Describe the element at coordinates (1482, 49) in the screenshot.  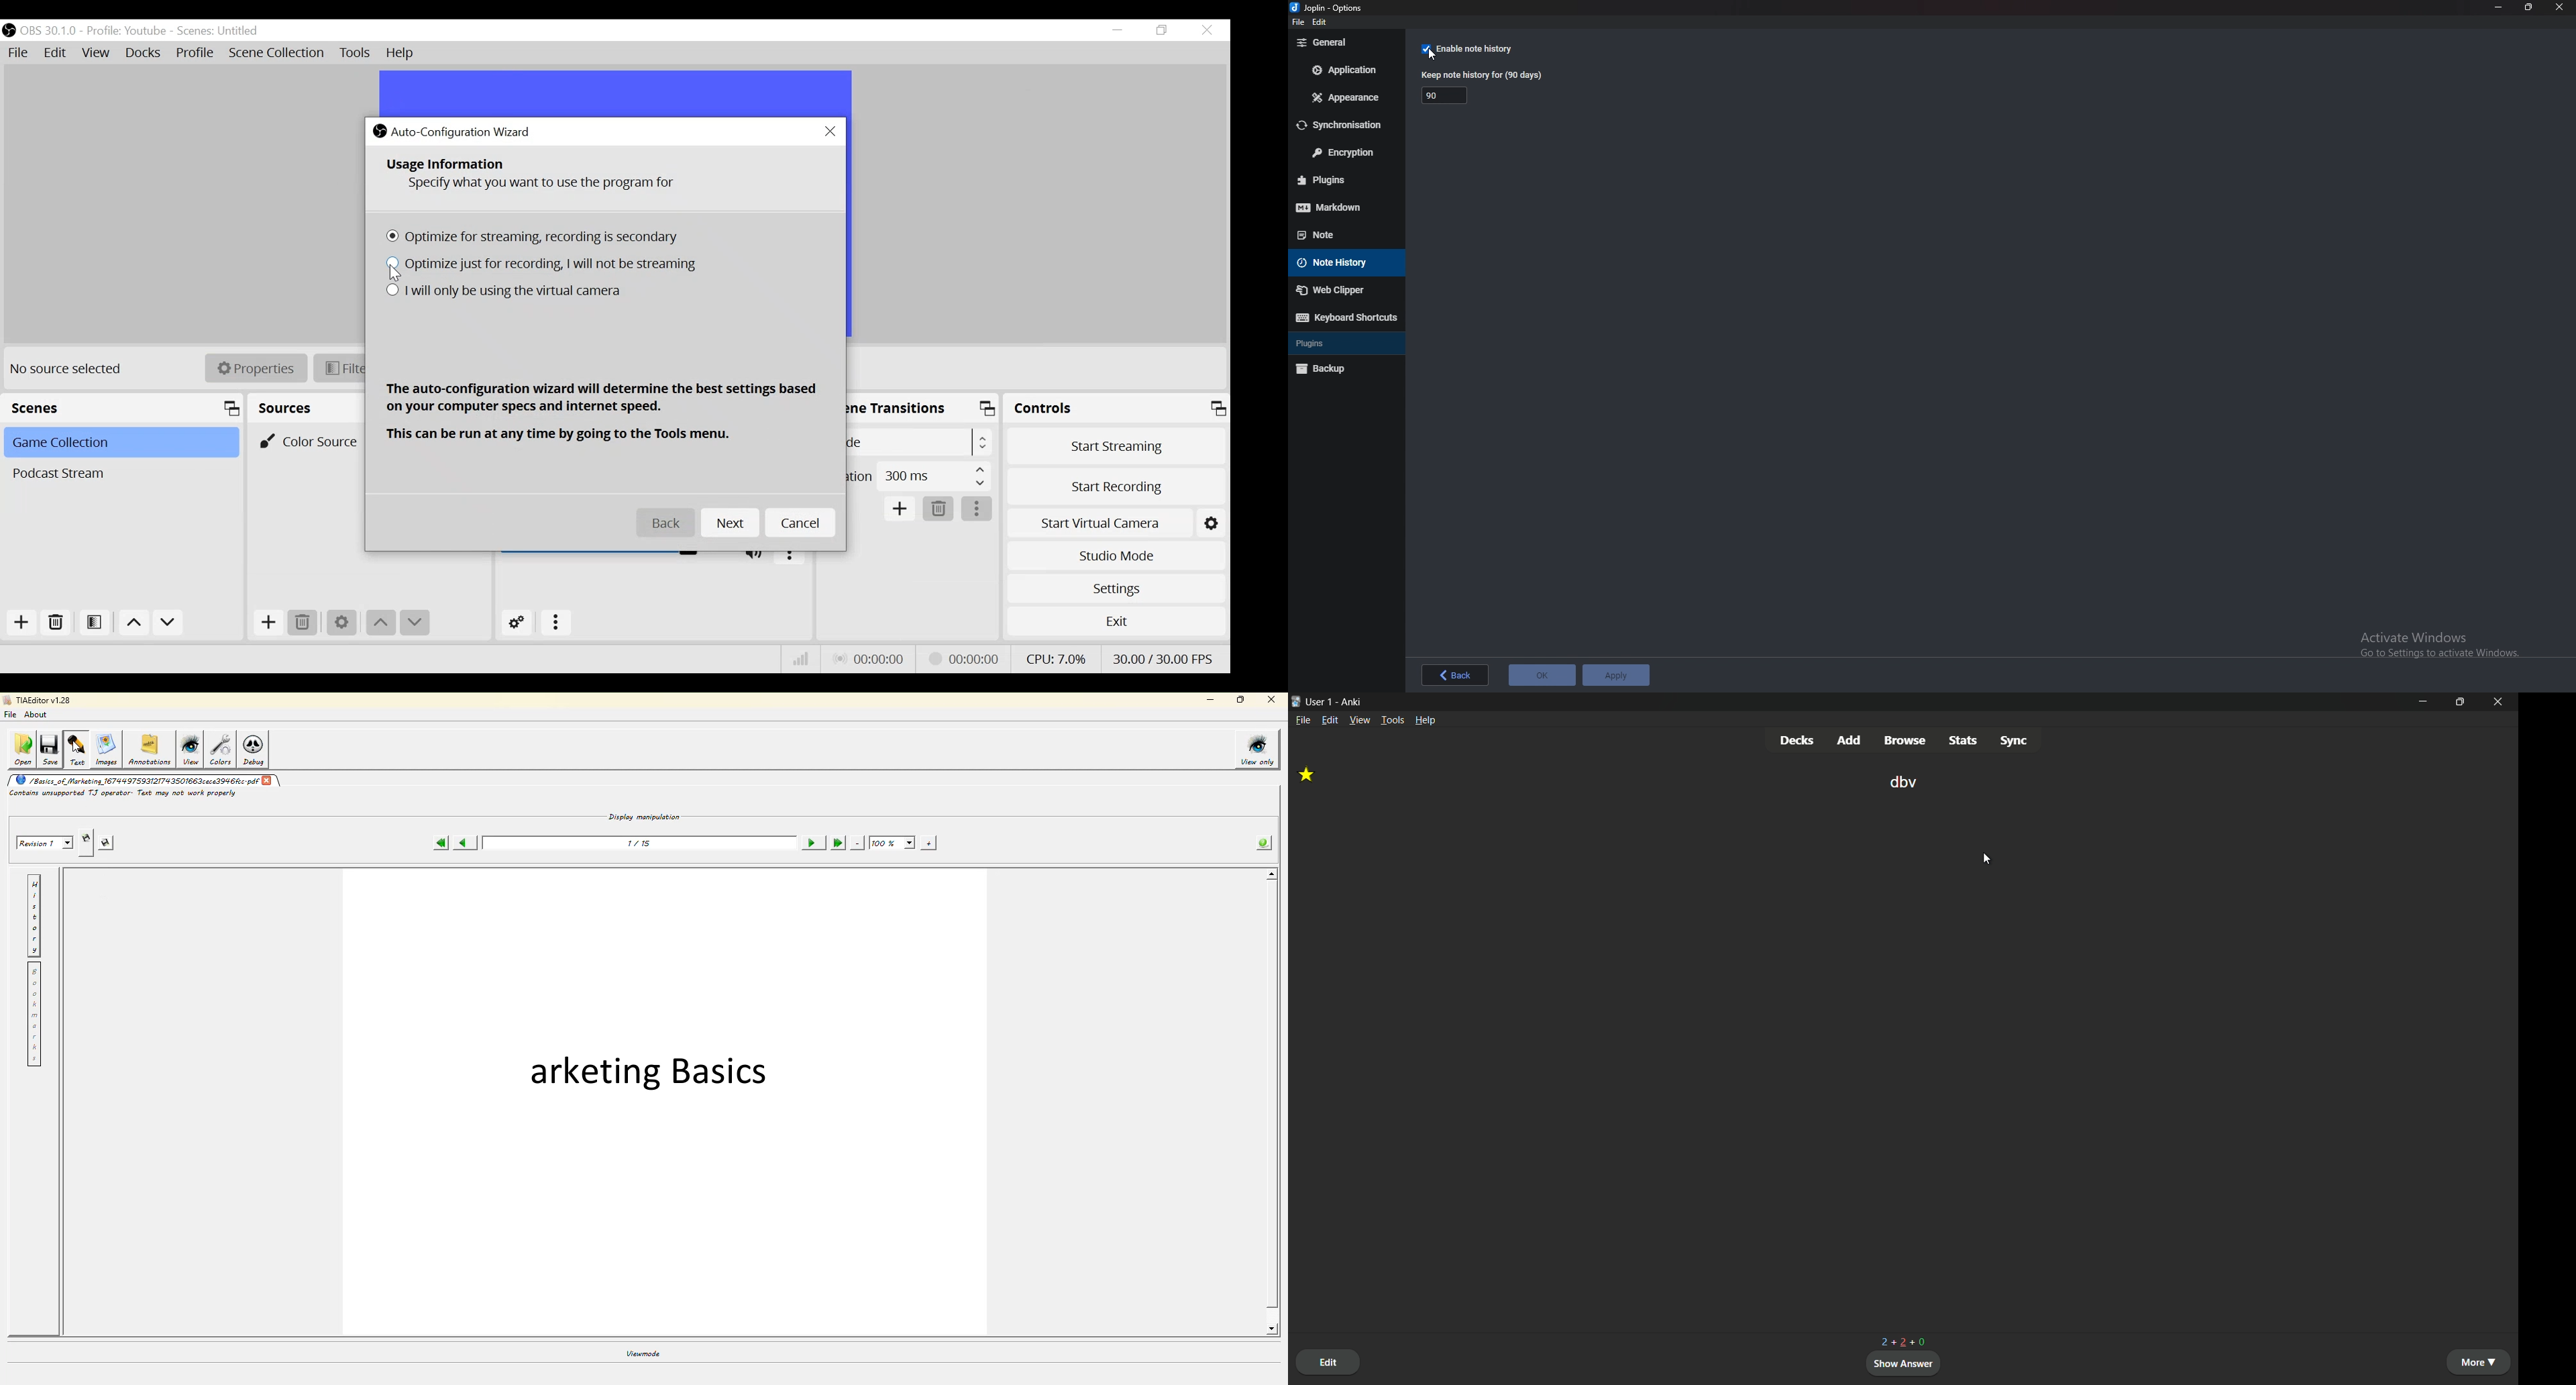
I see `Enable note history` at that location.